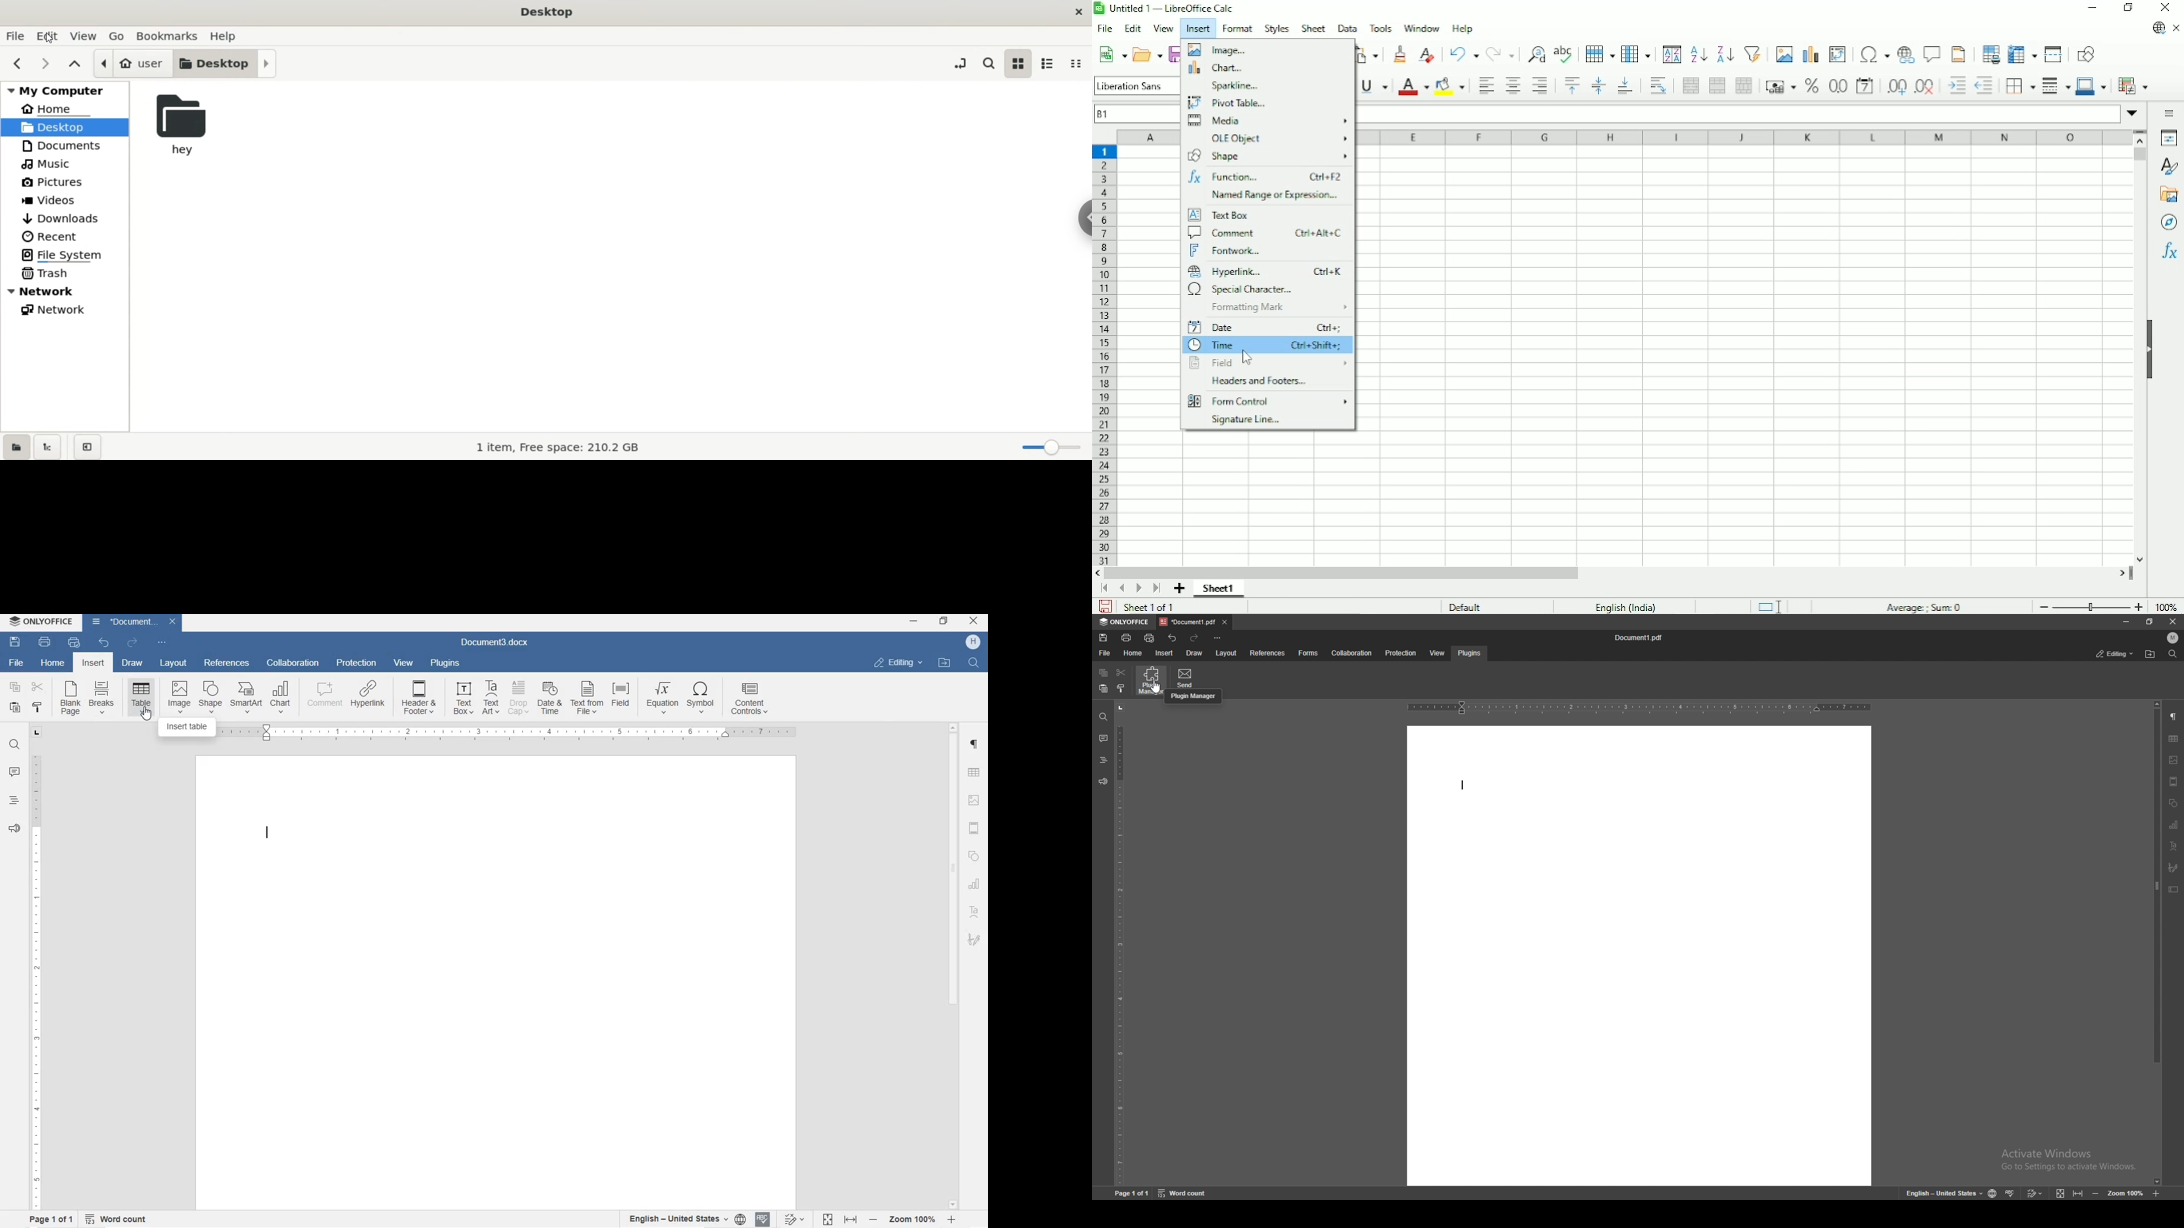 The width and height of the screenshot is (2184, 1232). I want to click on network, so click(59, 311).